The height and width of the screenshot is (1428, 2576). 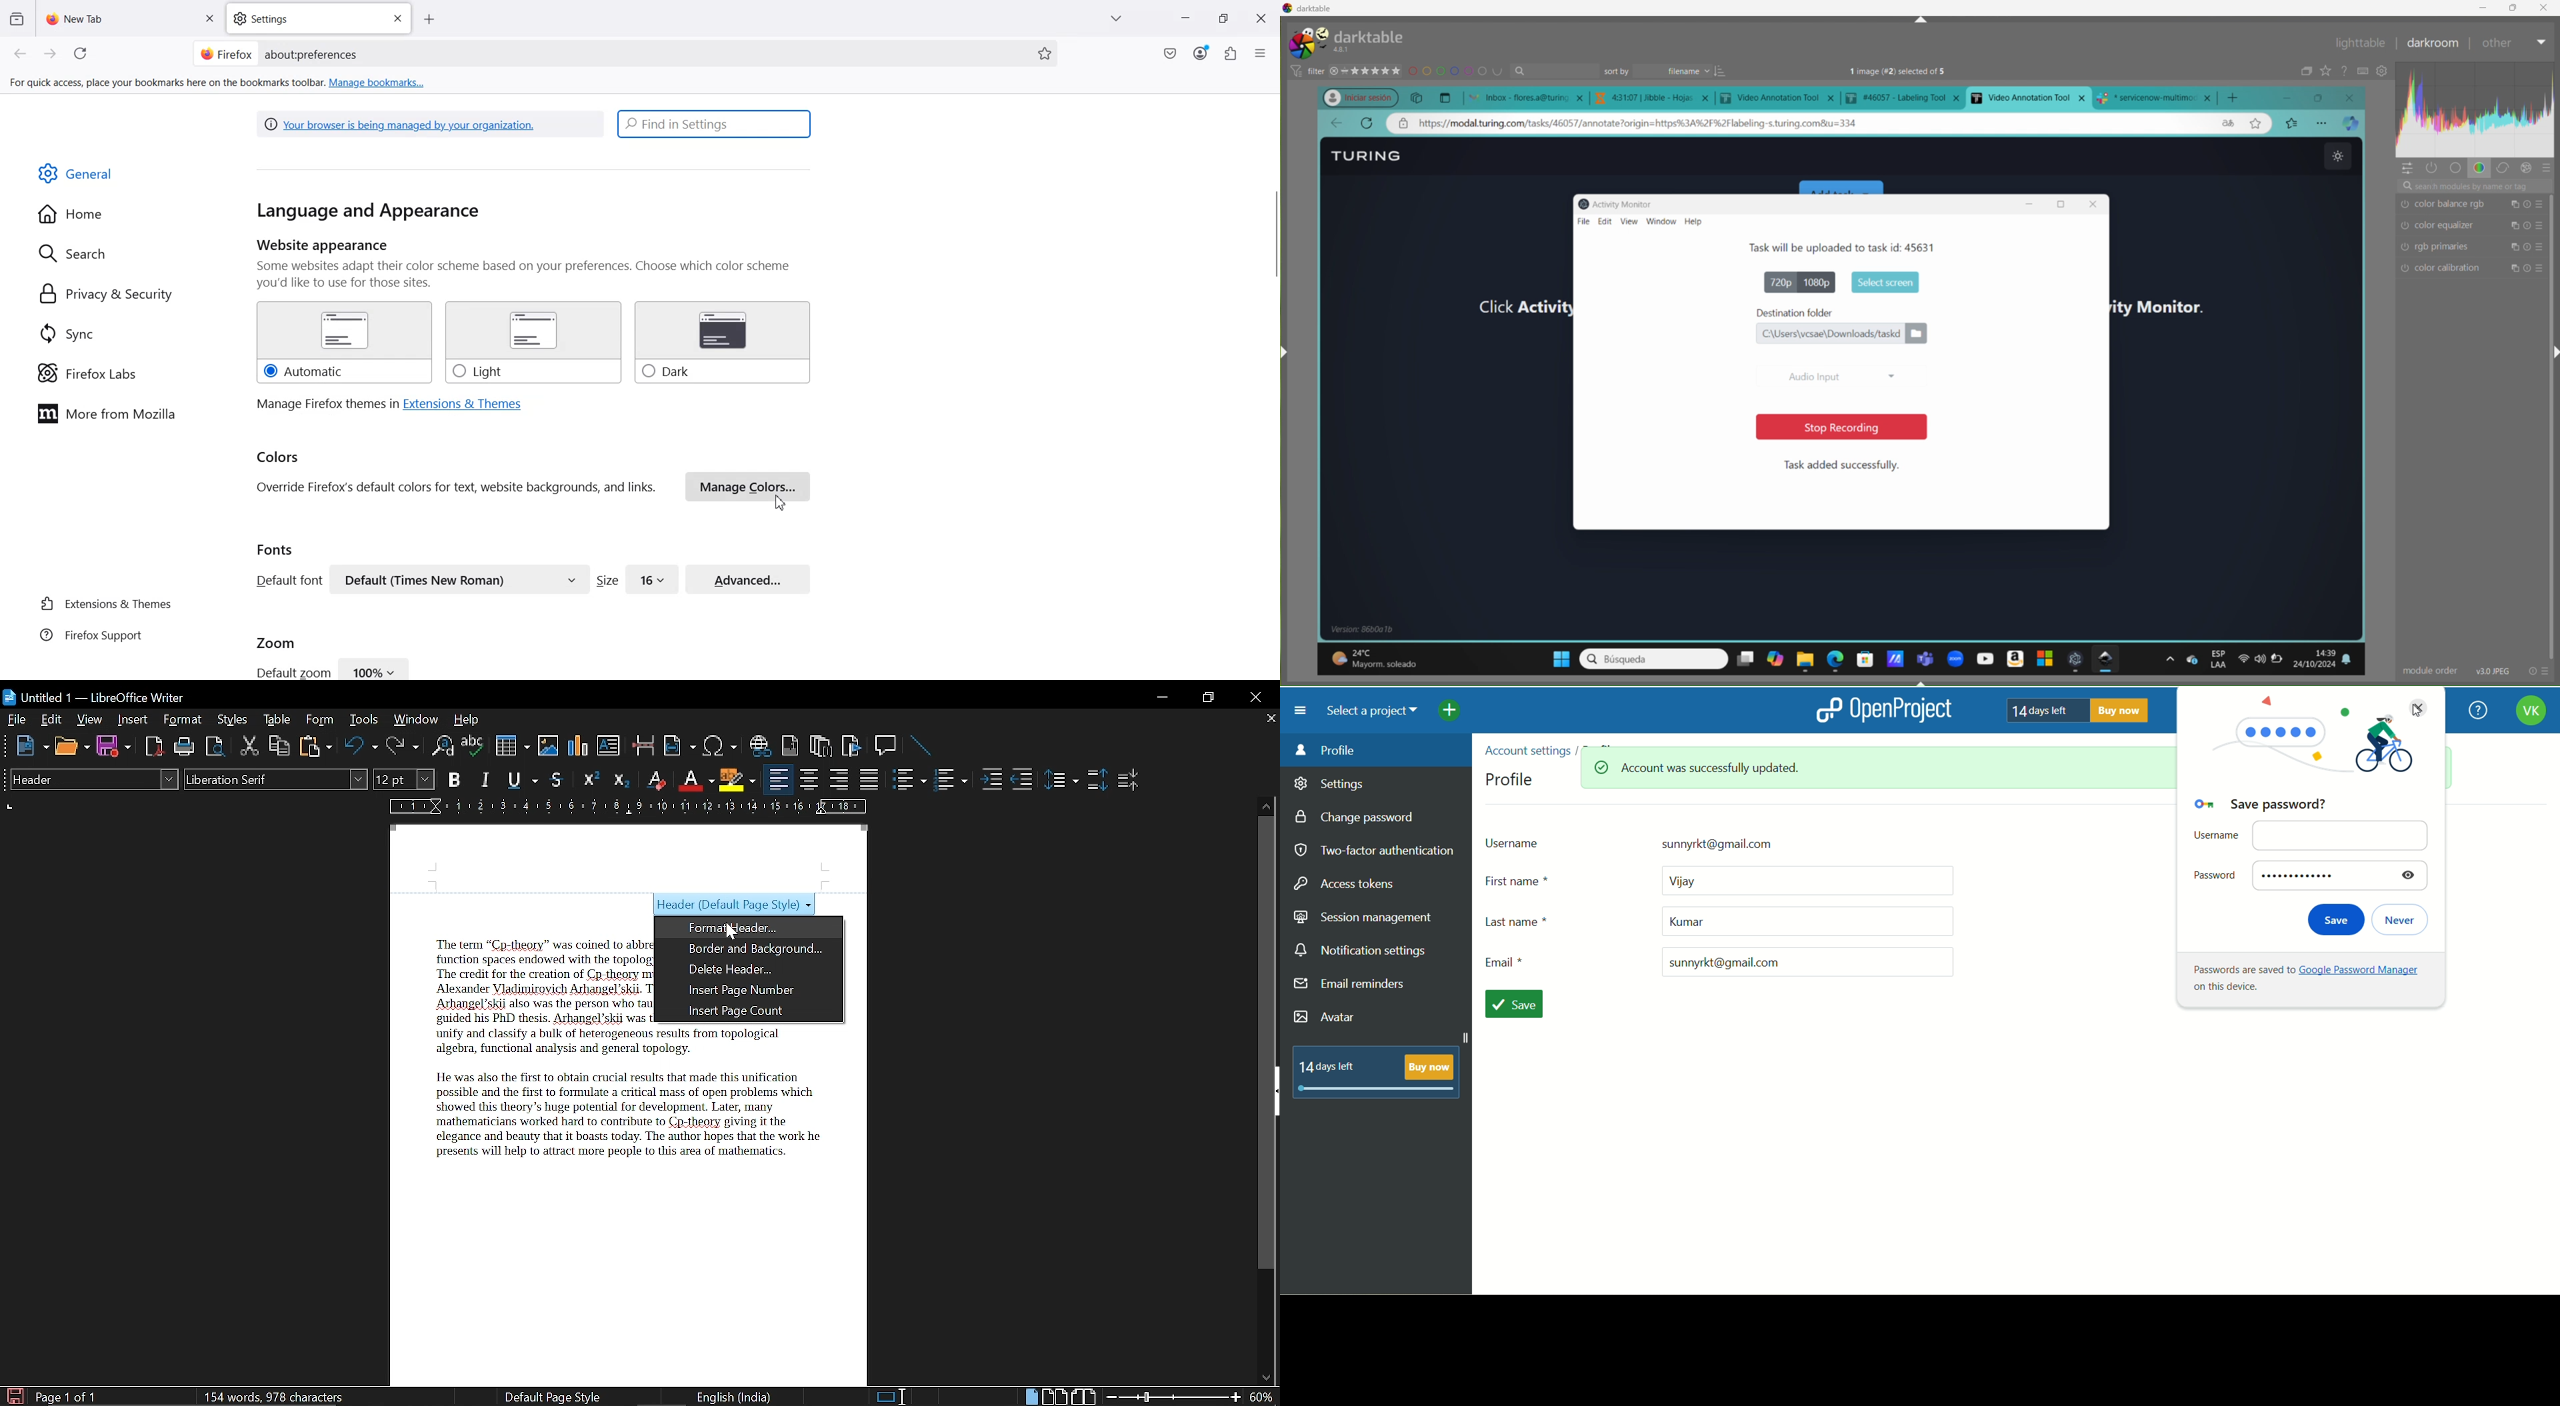 What do you see at coordinates (65, 333) in the screenshot?
I see `[W] Sync` at bounding box center [65, 333].